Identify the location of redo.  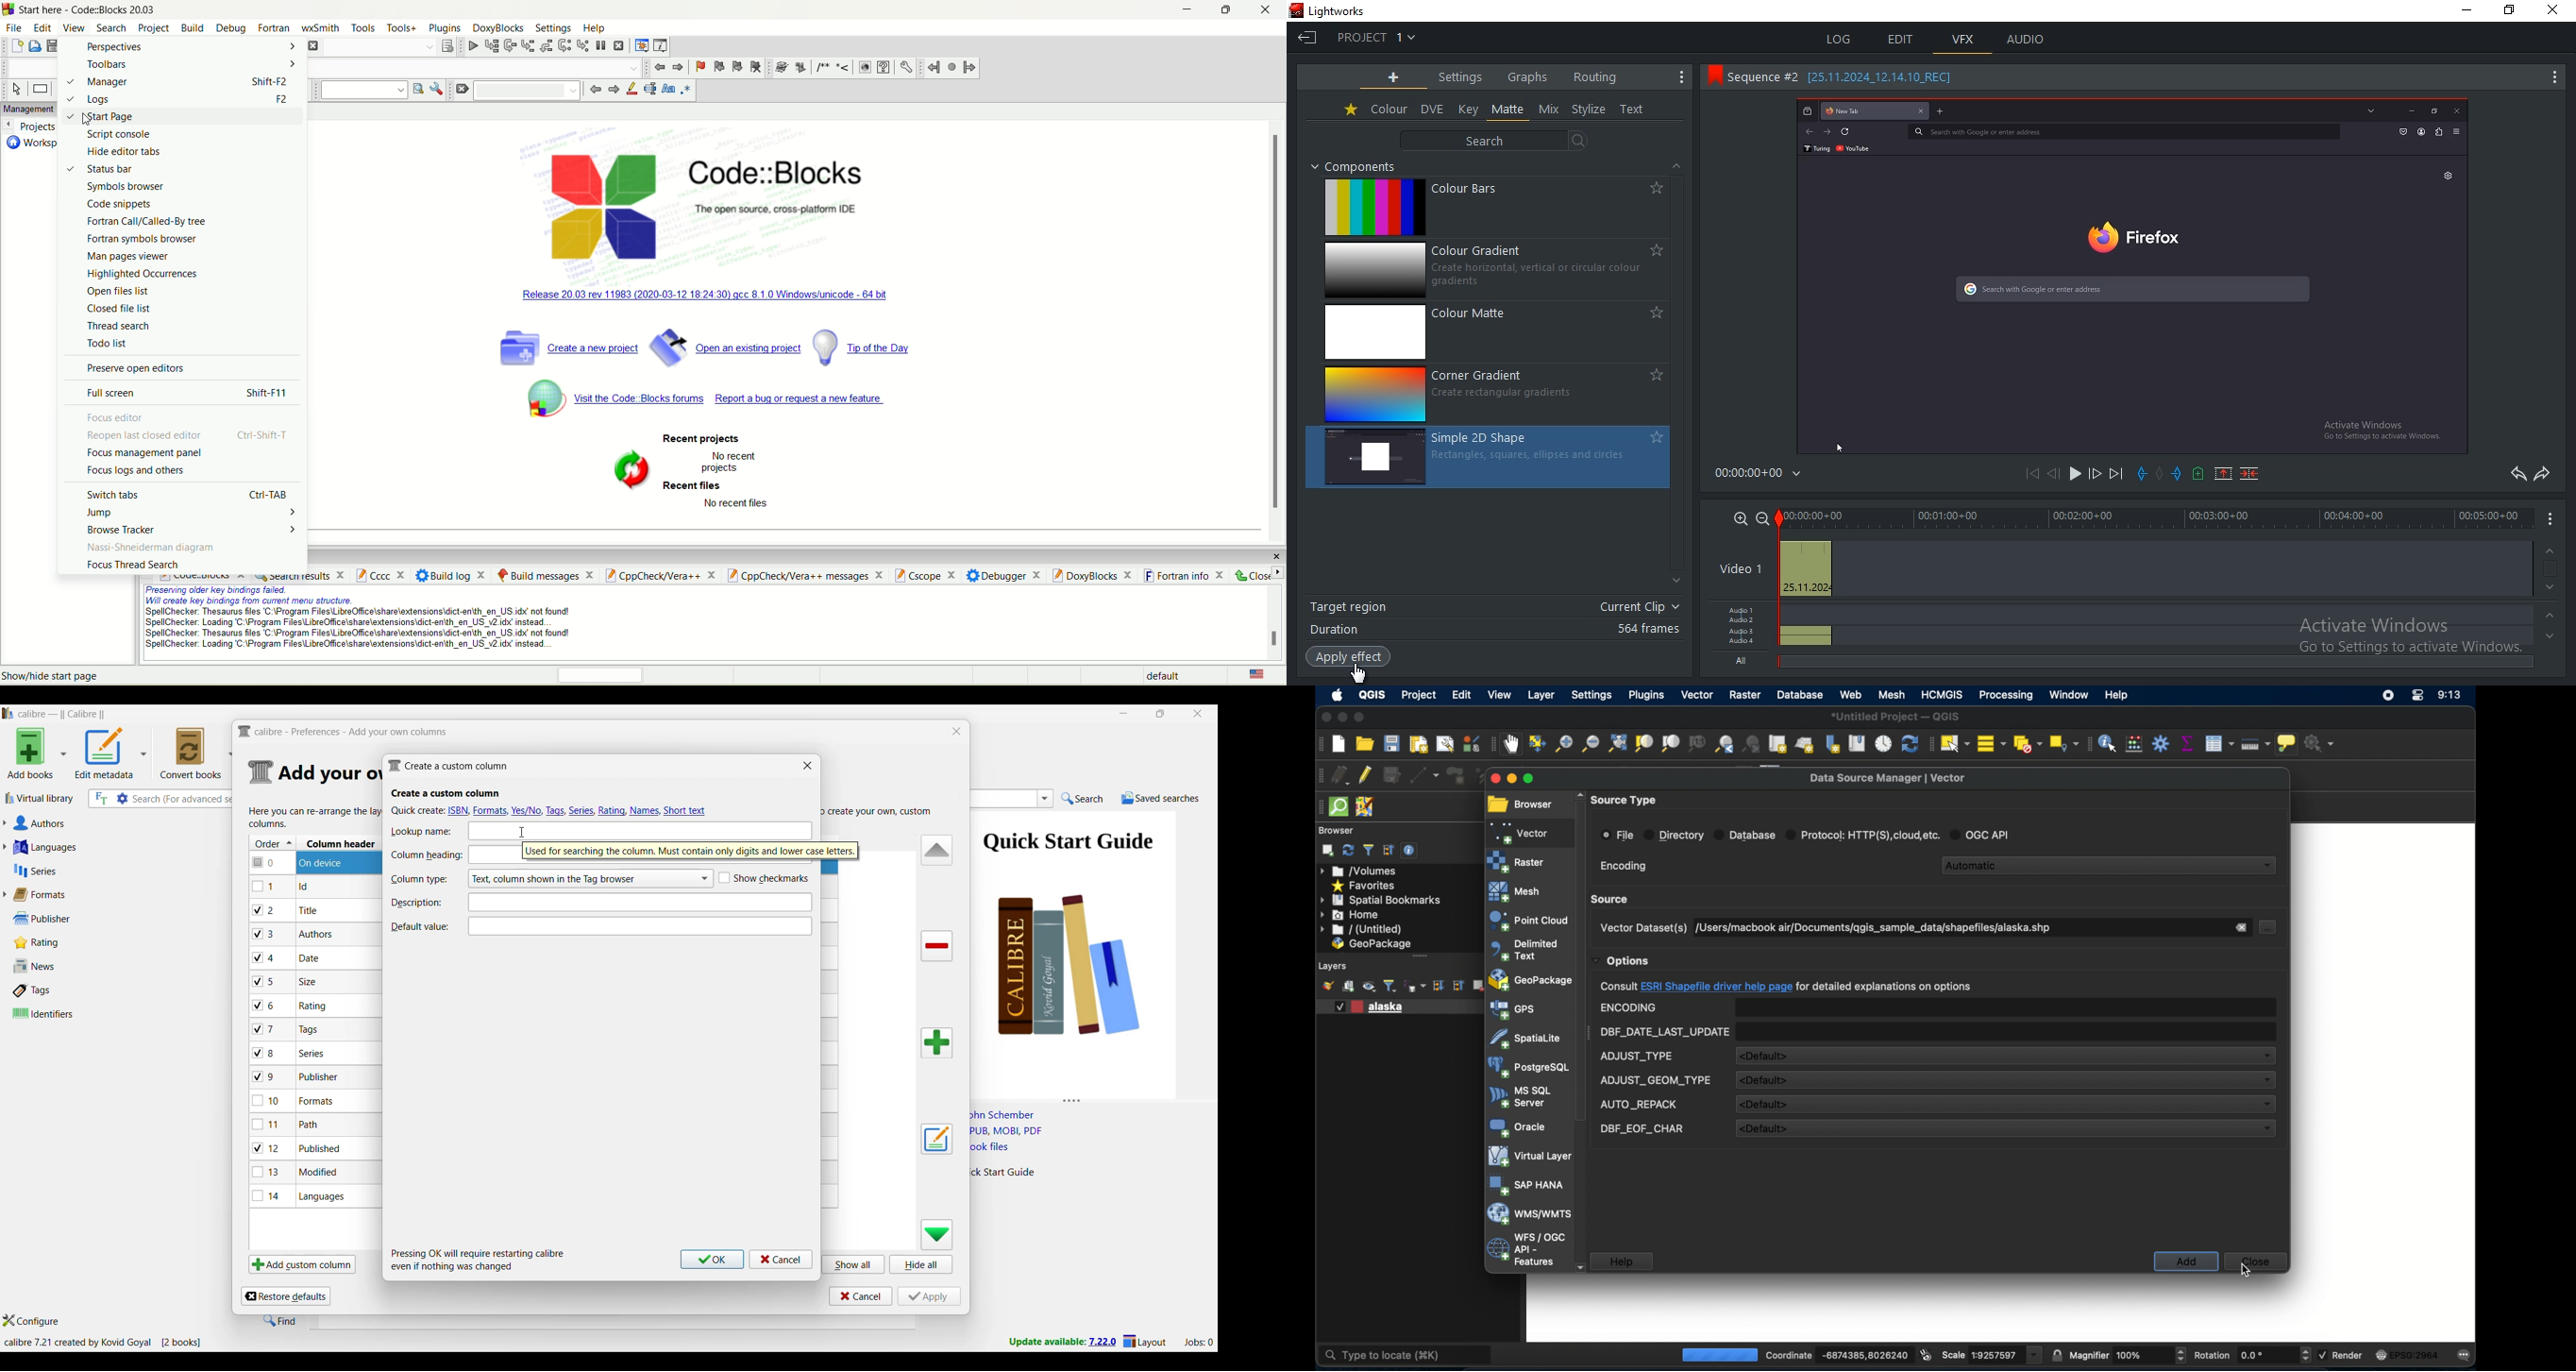
(2543, 473).